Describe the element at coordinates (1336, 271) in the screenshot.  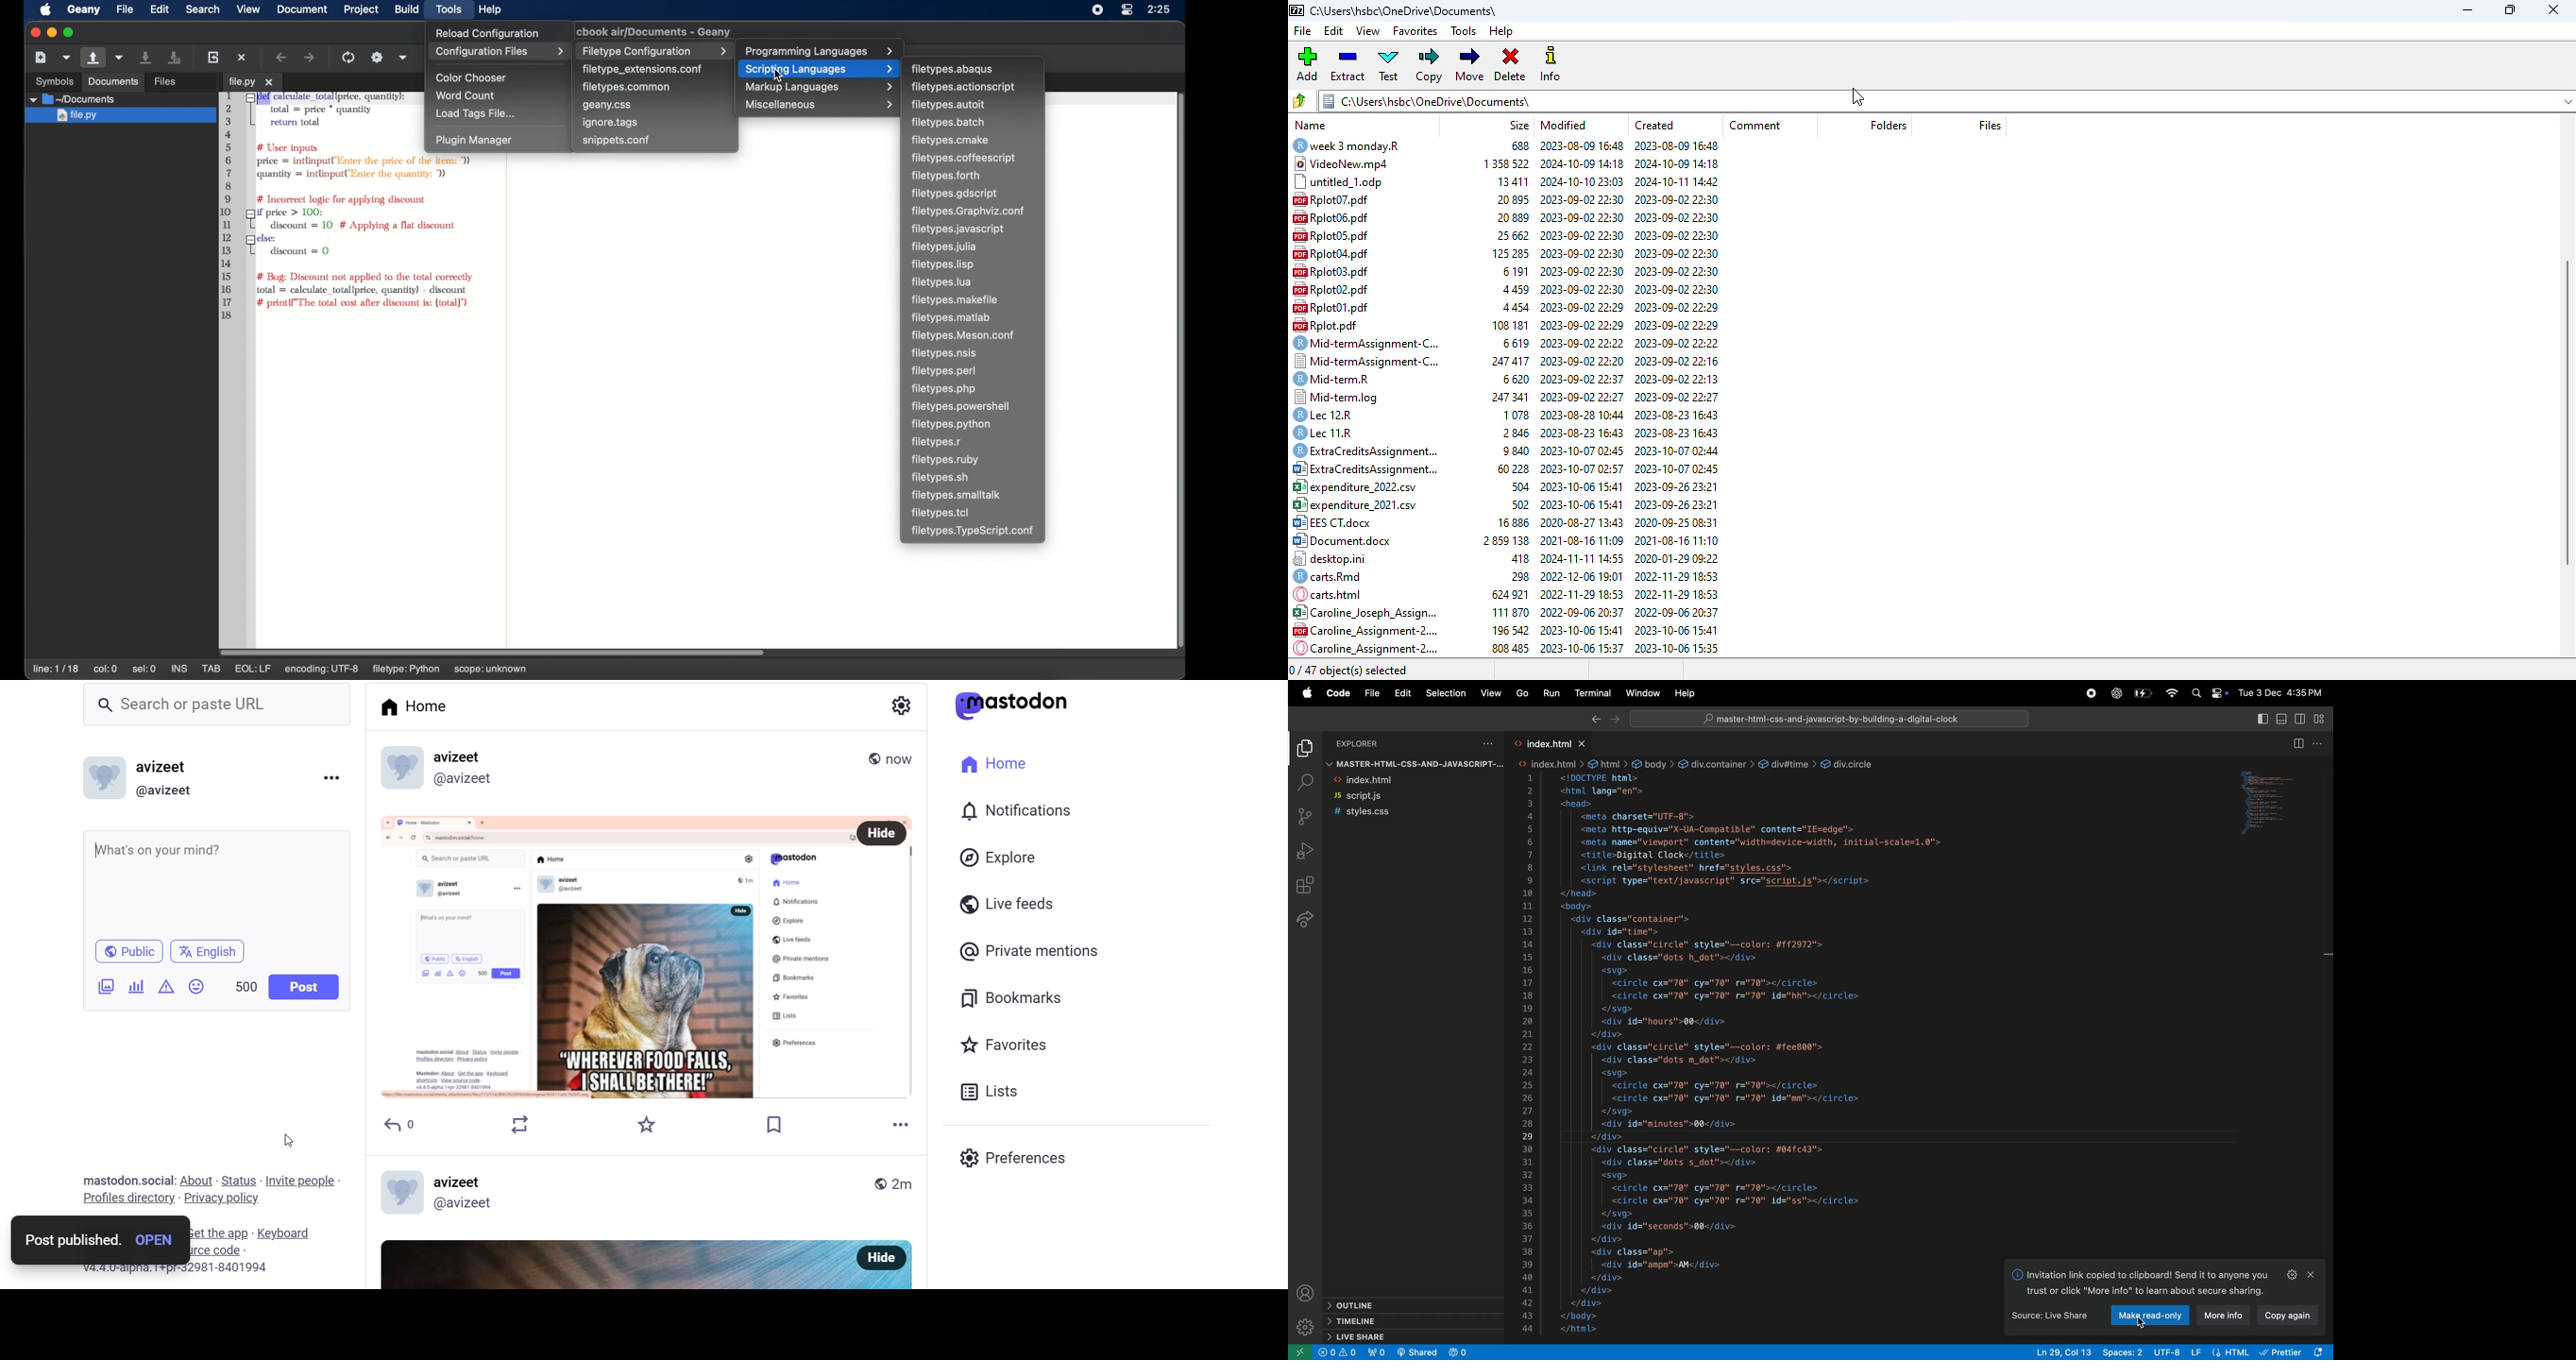
I see ` Rplot03.pdf` at that location.